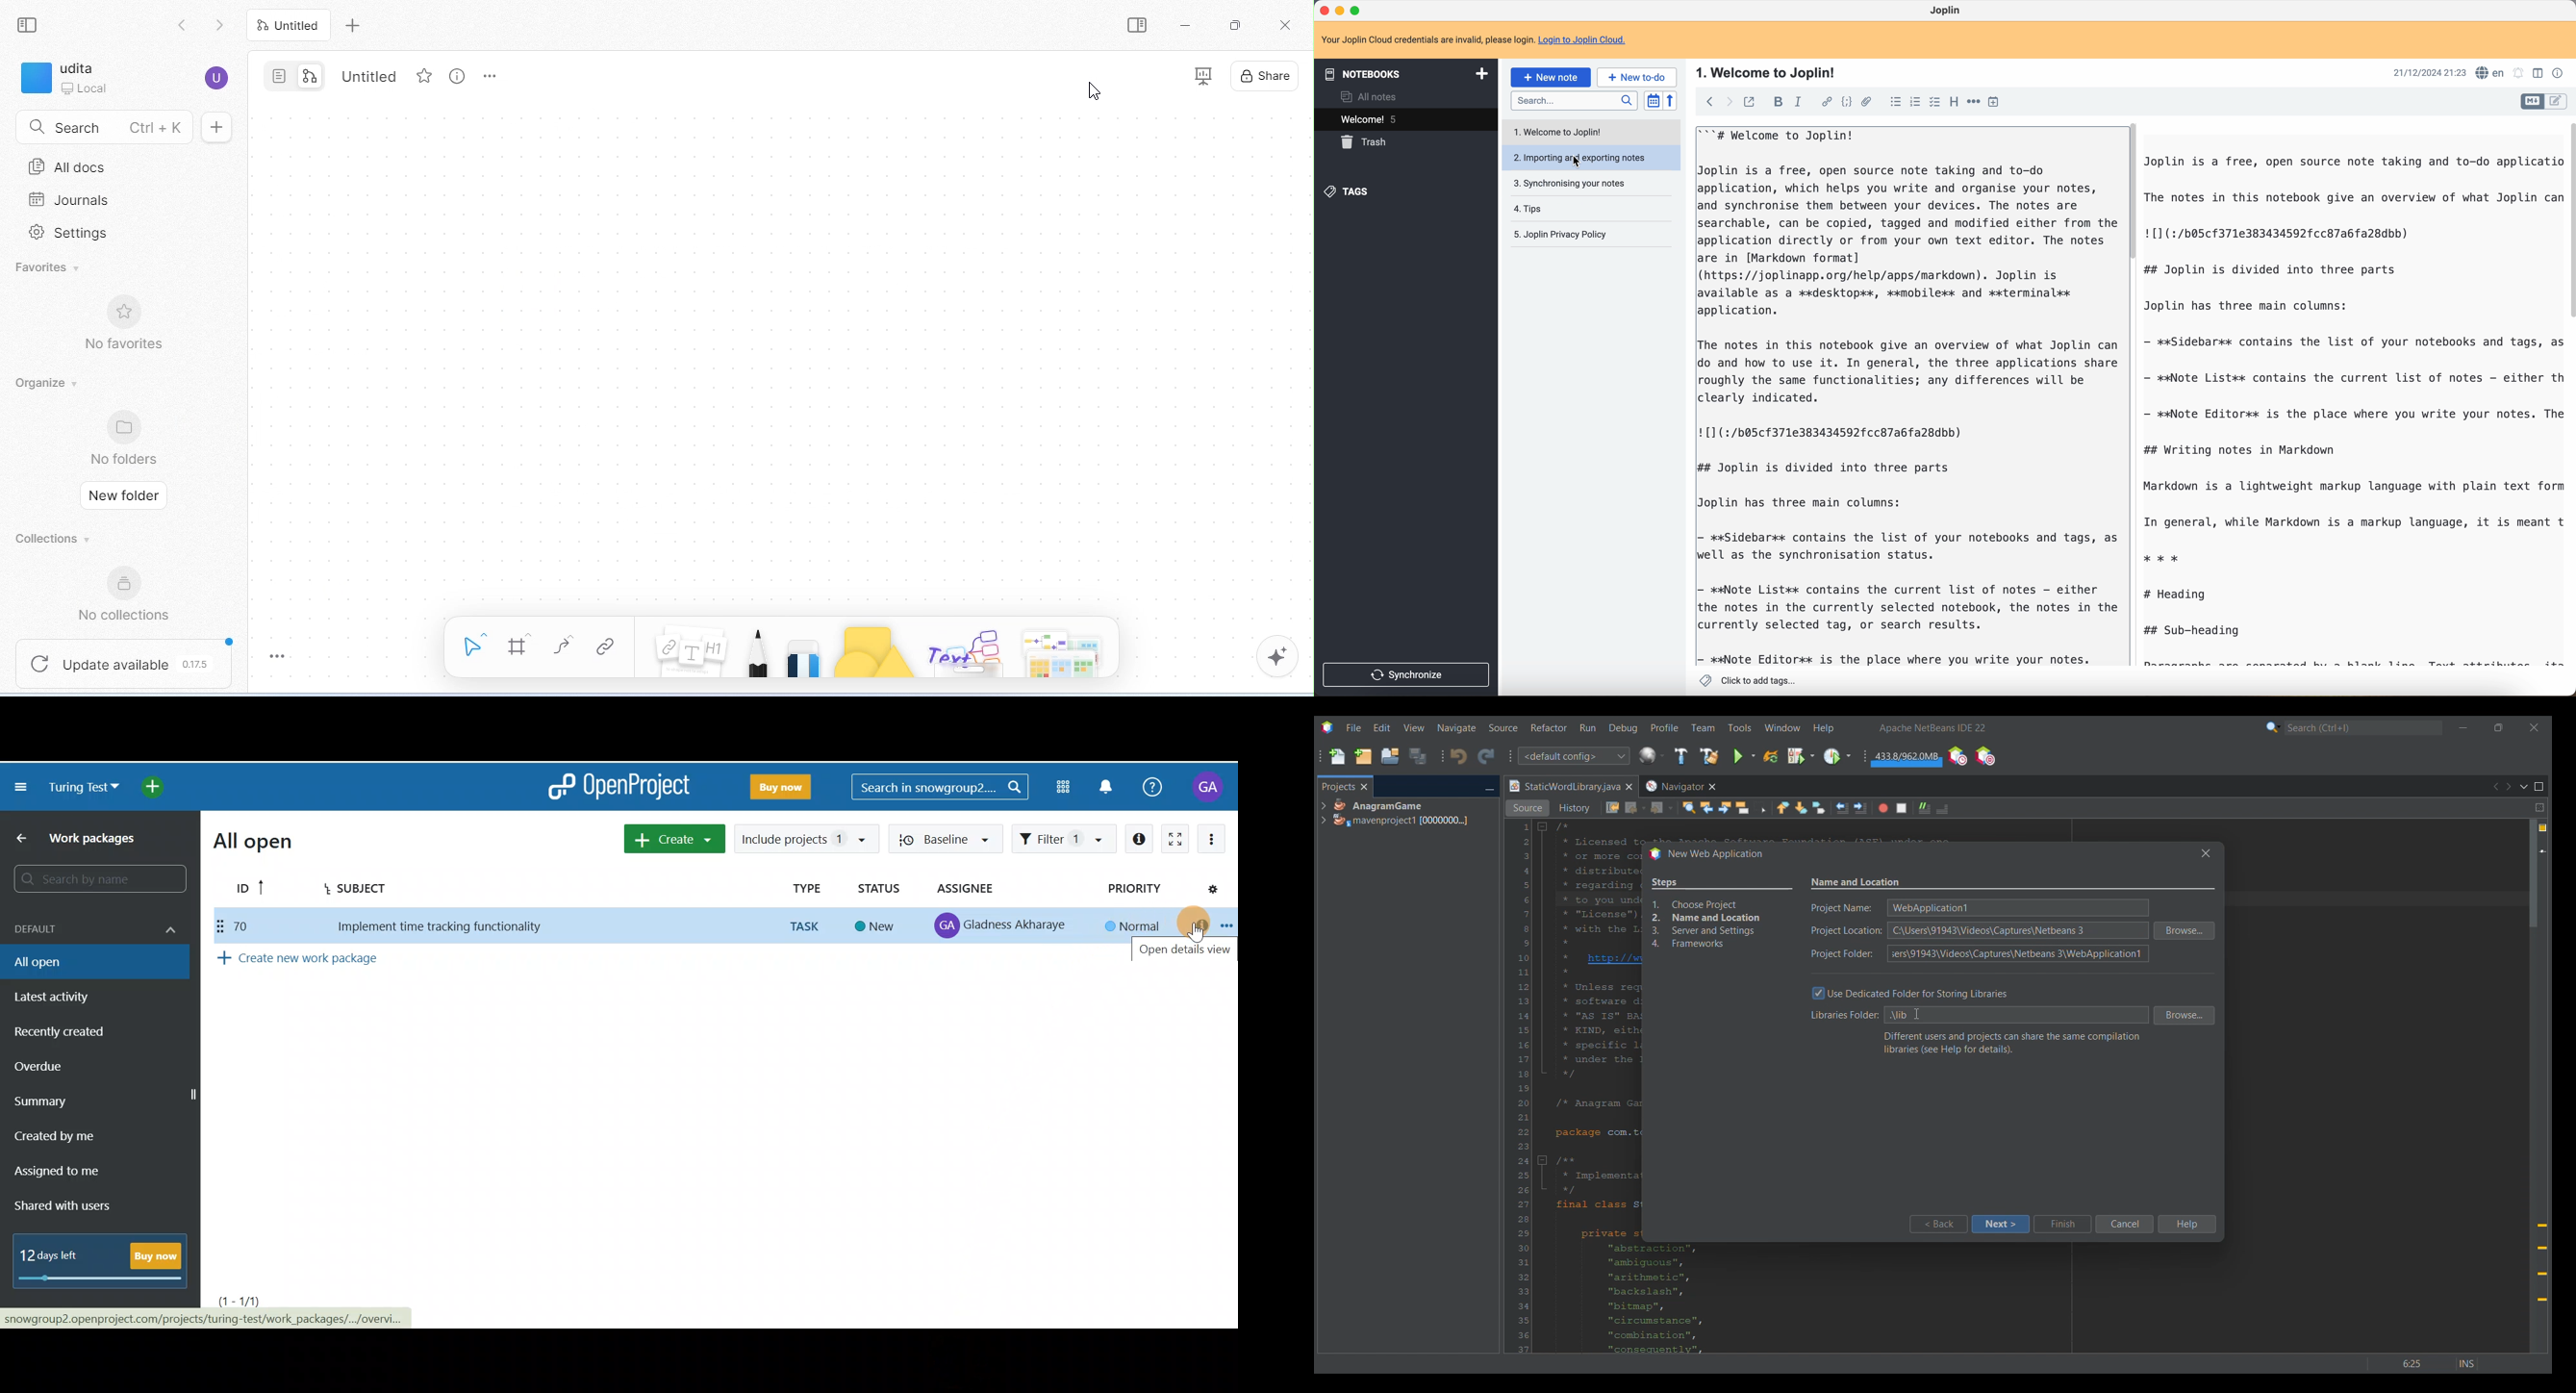 The image size is (2576, 1400). I want to click on hyperlink, so click(1826, 103).